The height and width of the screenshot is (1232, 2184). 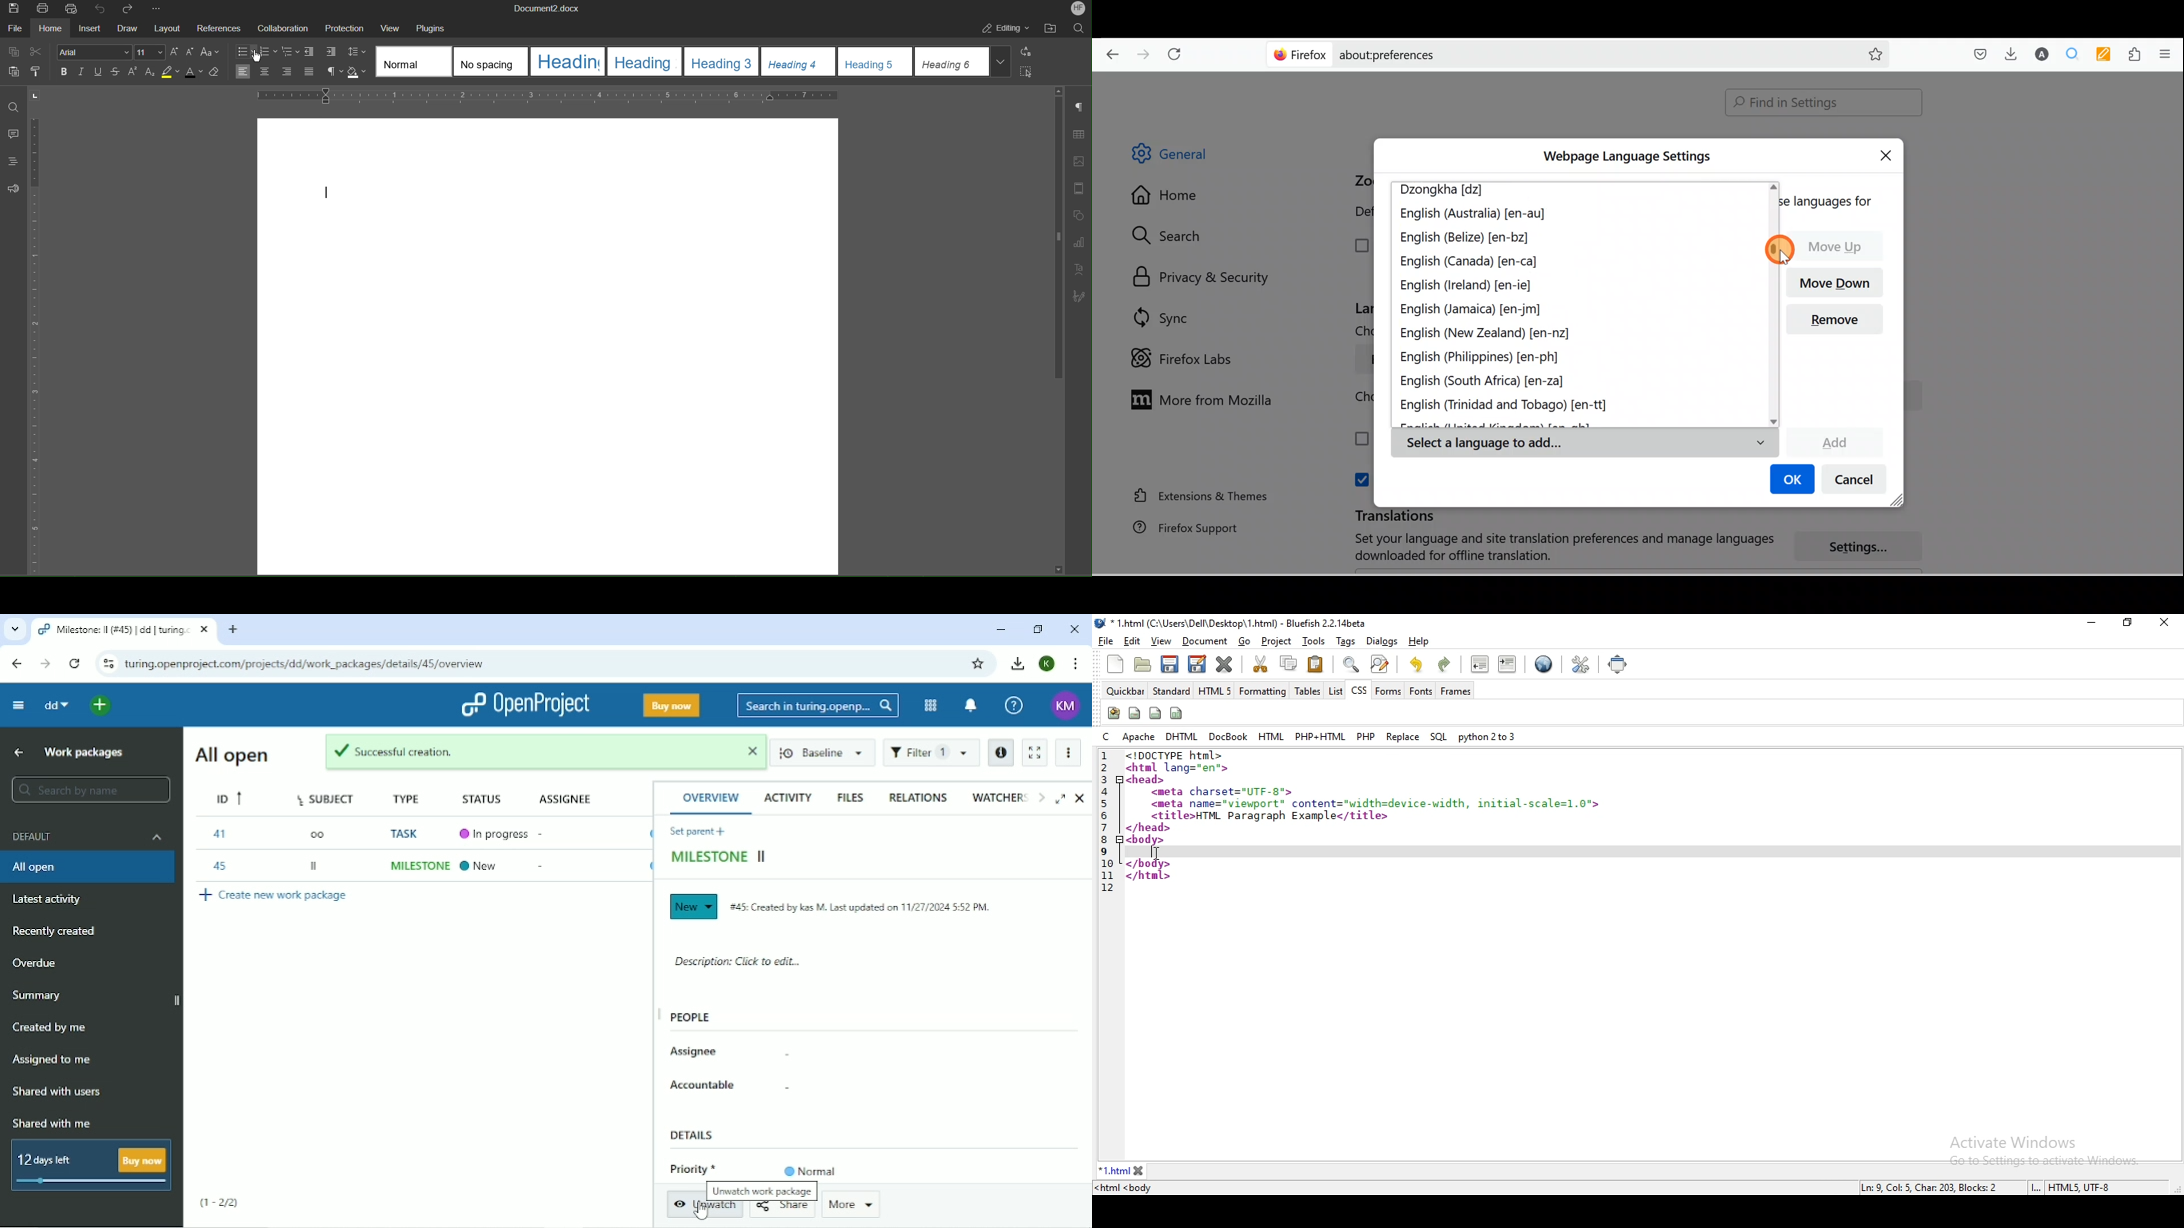 I want to click on quickbar, so click(x=1124, y=692).